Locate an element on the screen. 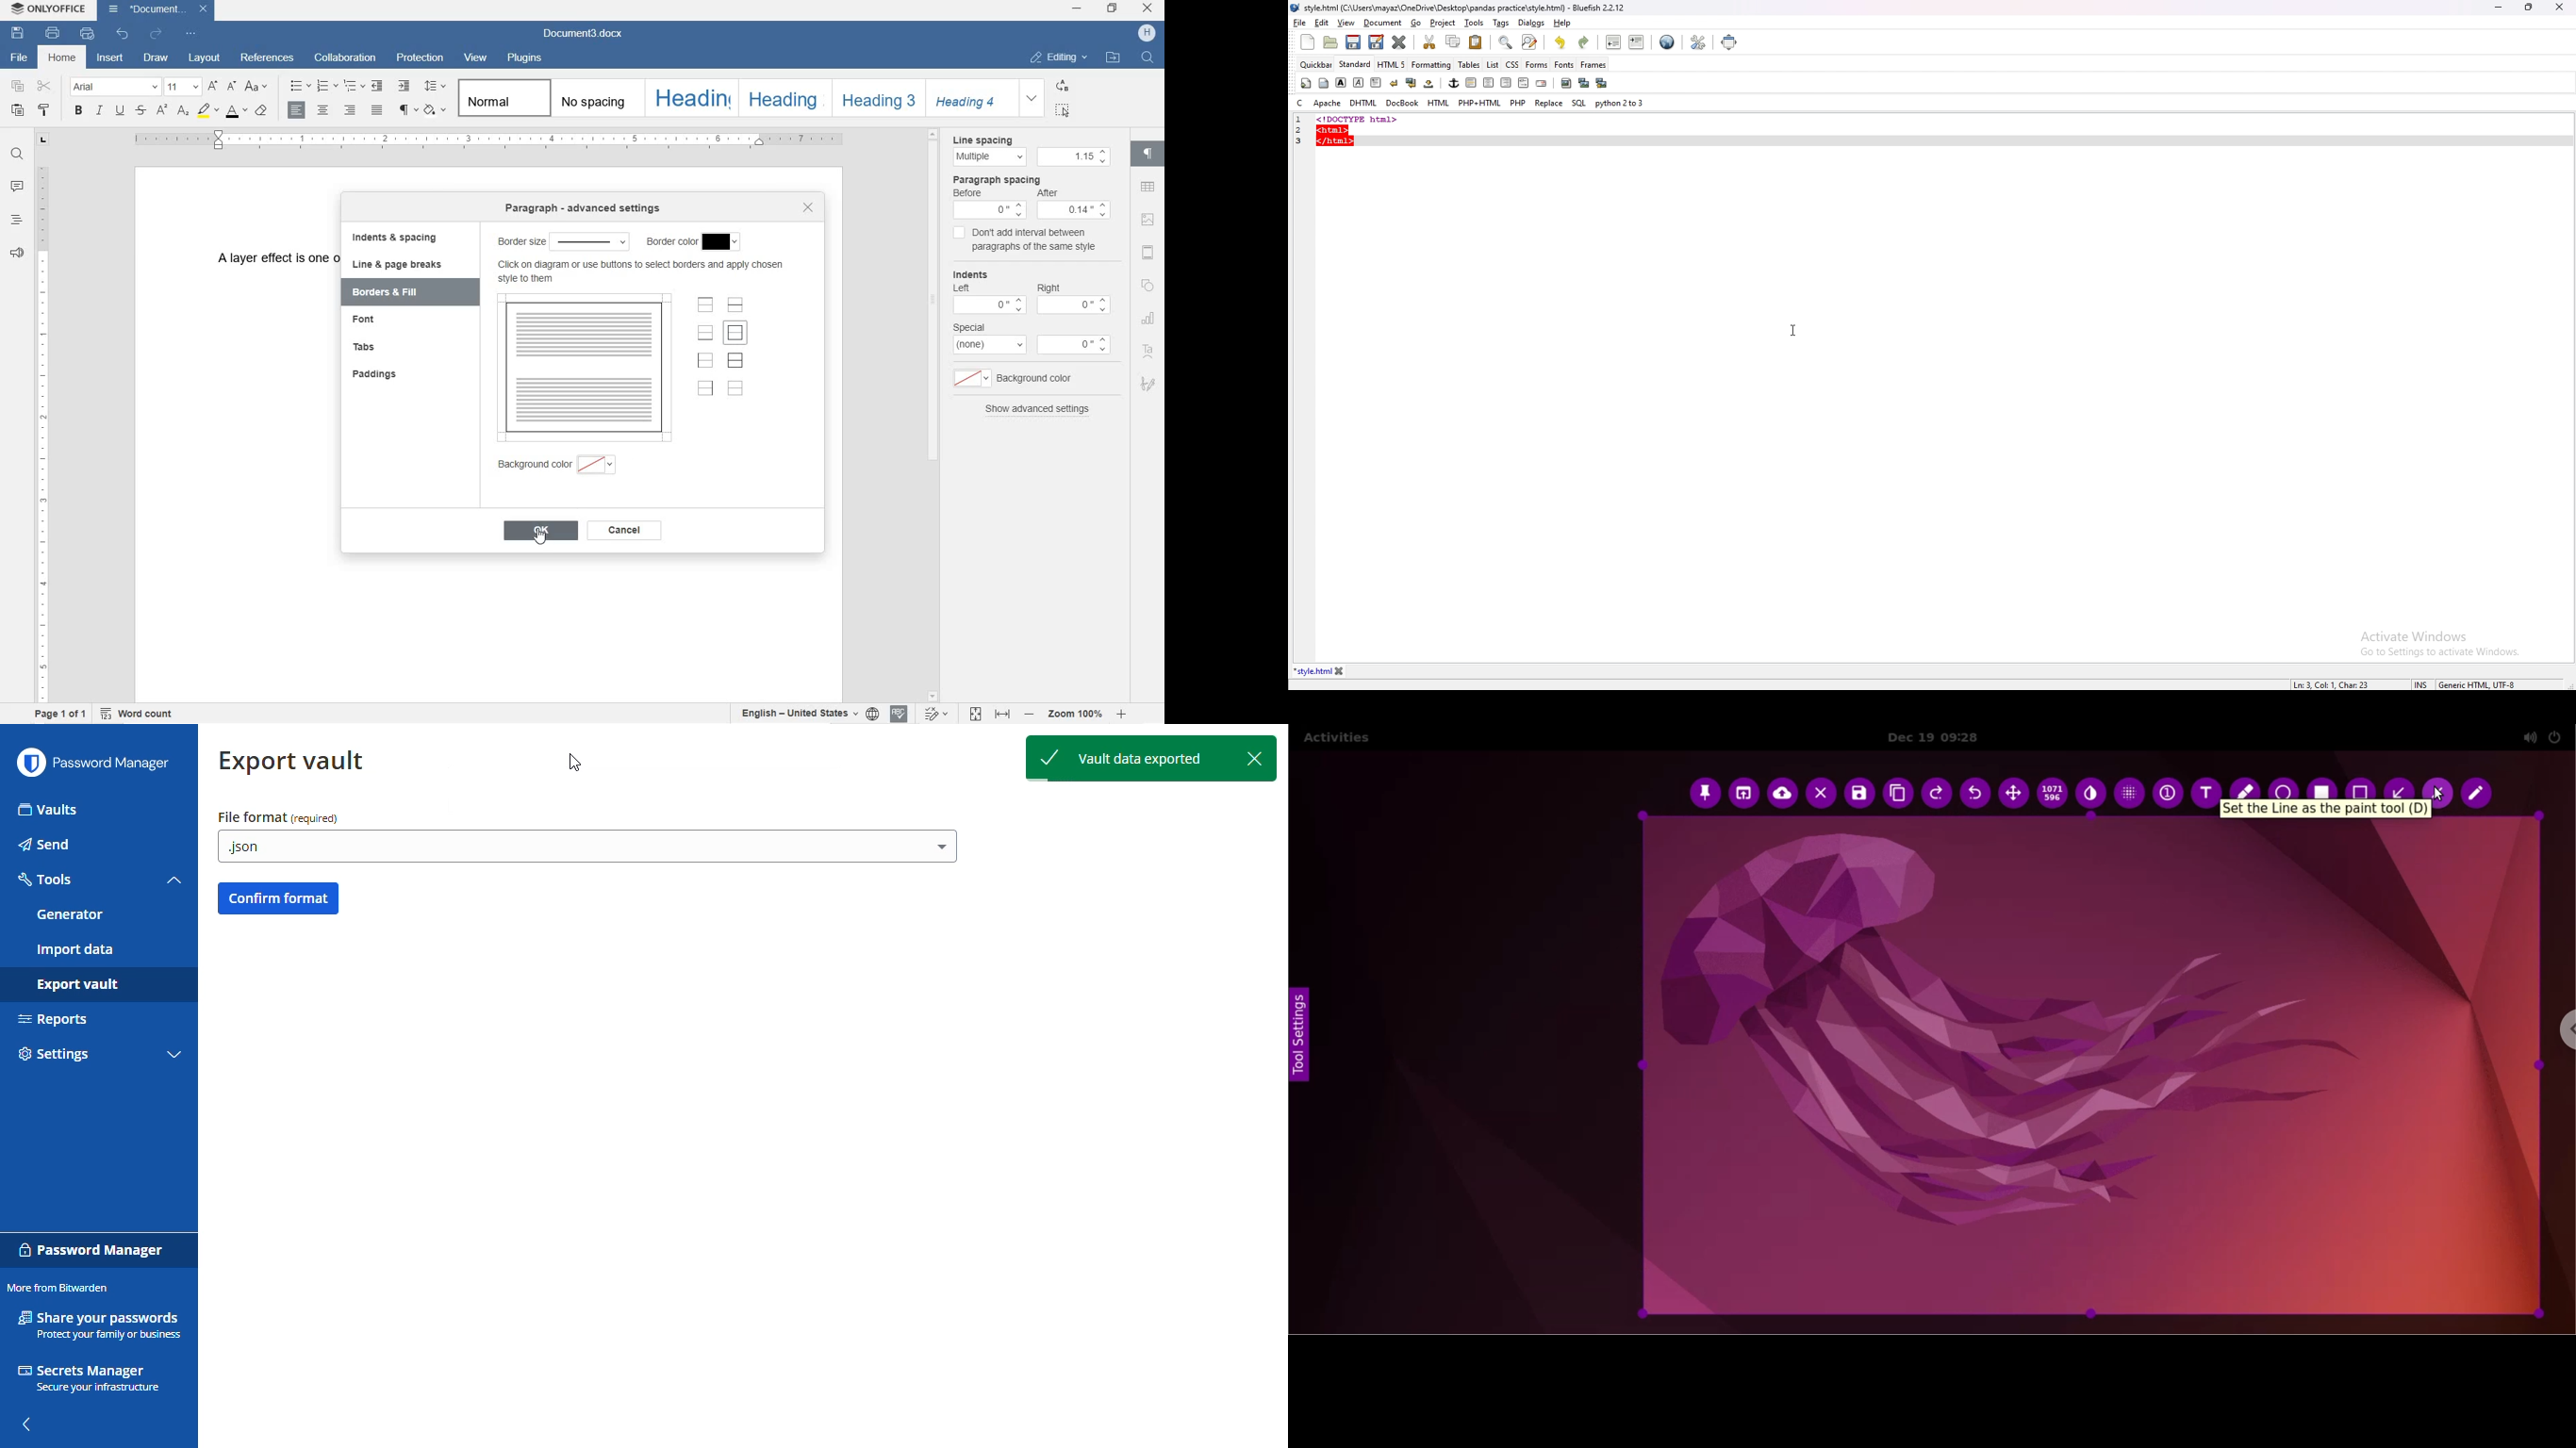  file is located at coordinates (1300, 22).